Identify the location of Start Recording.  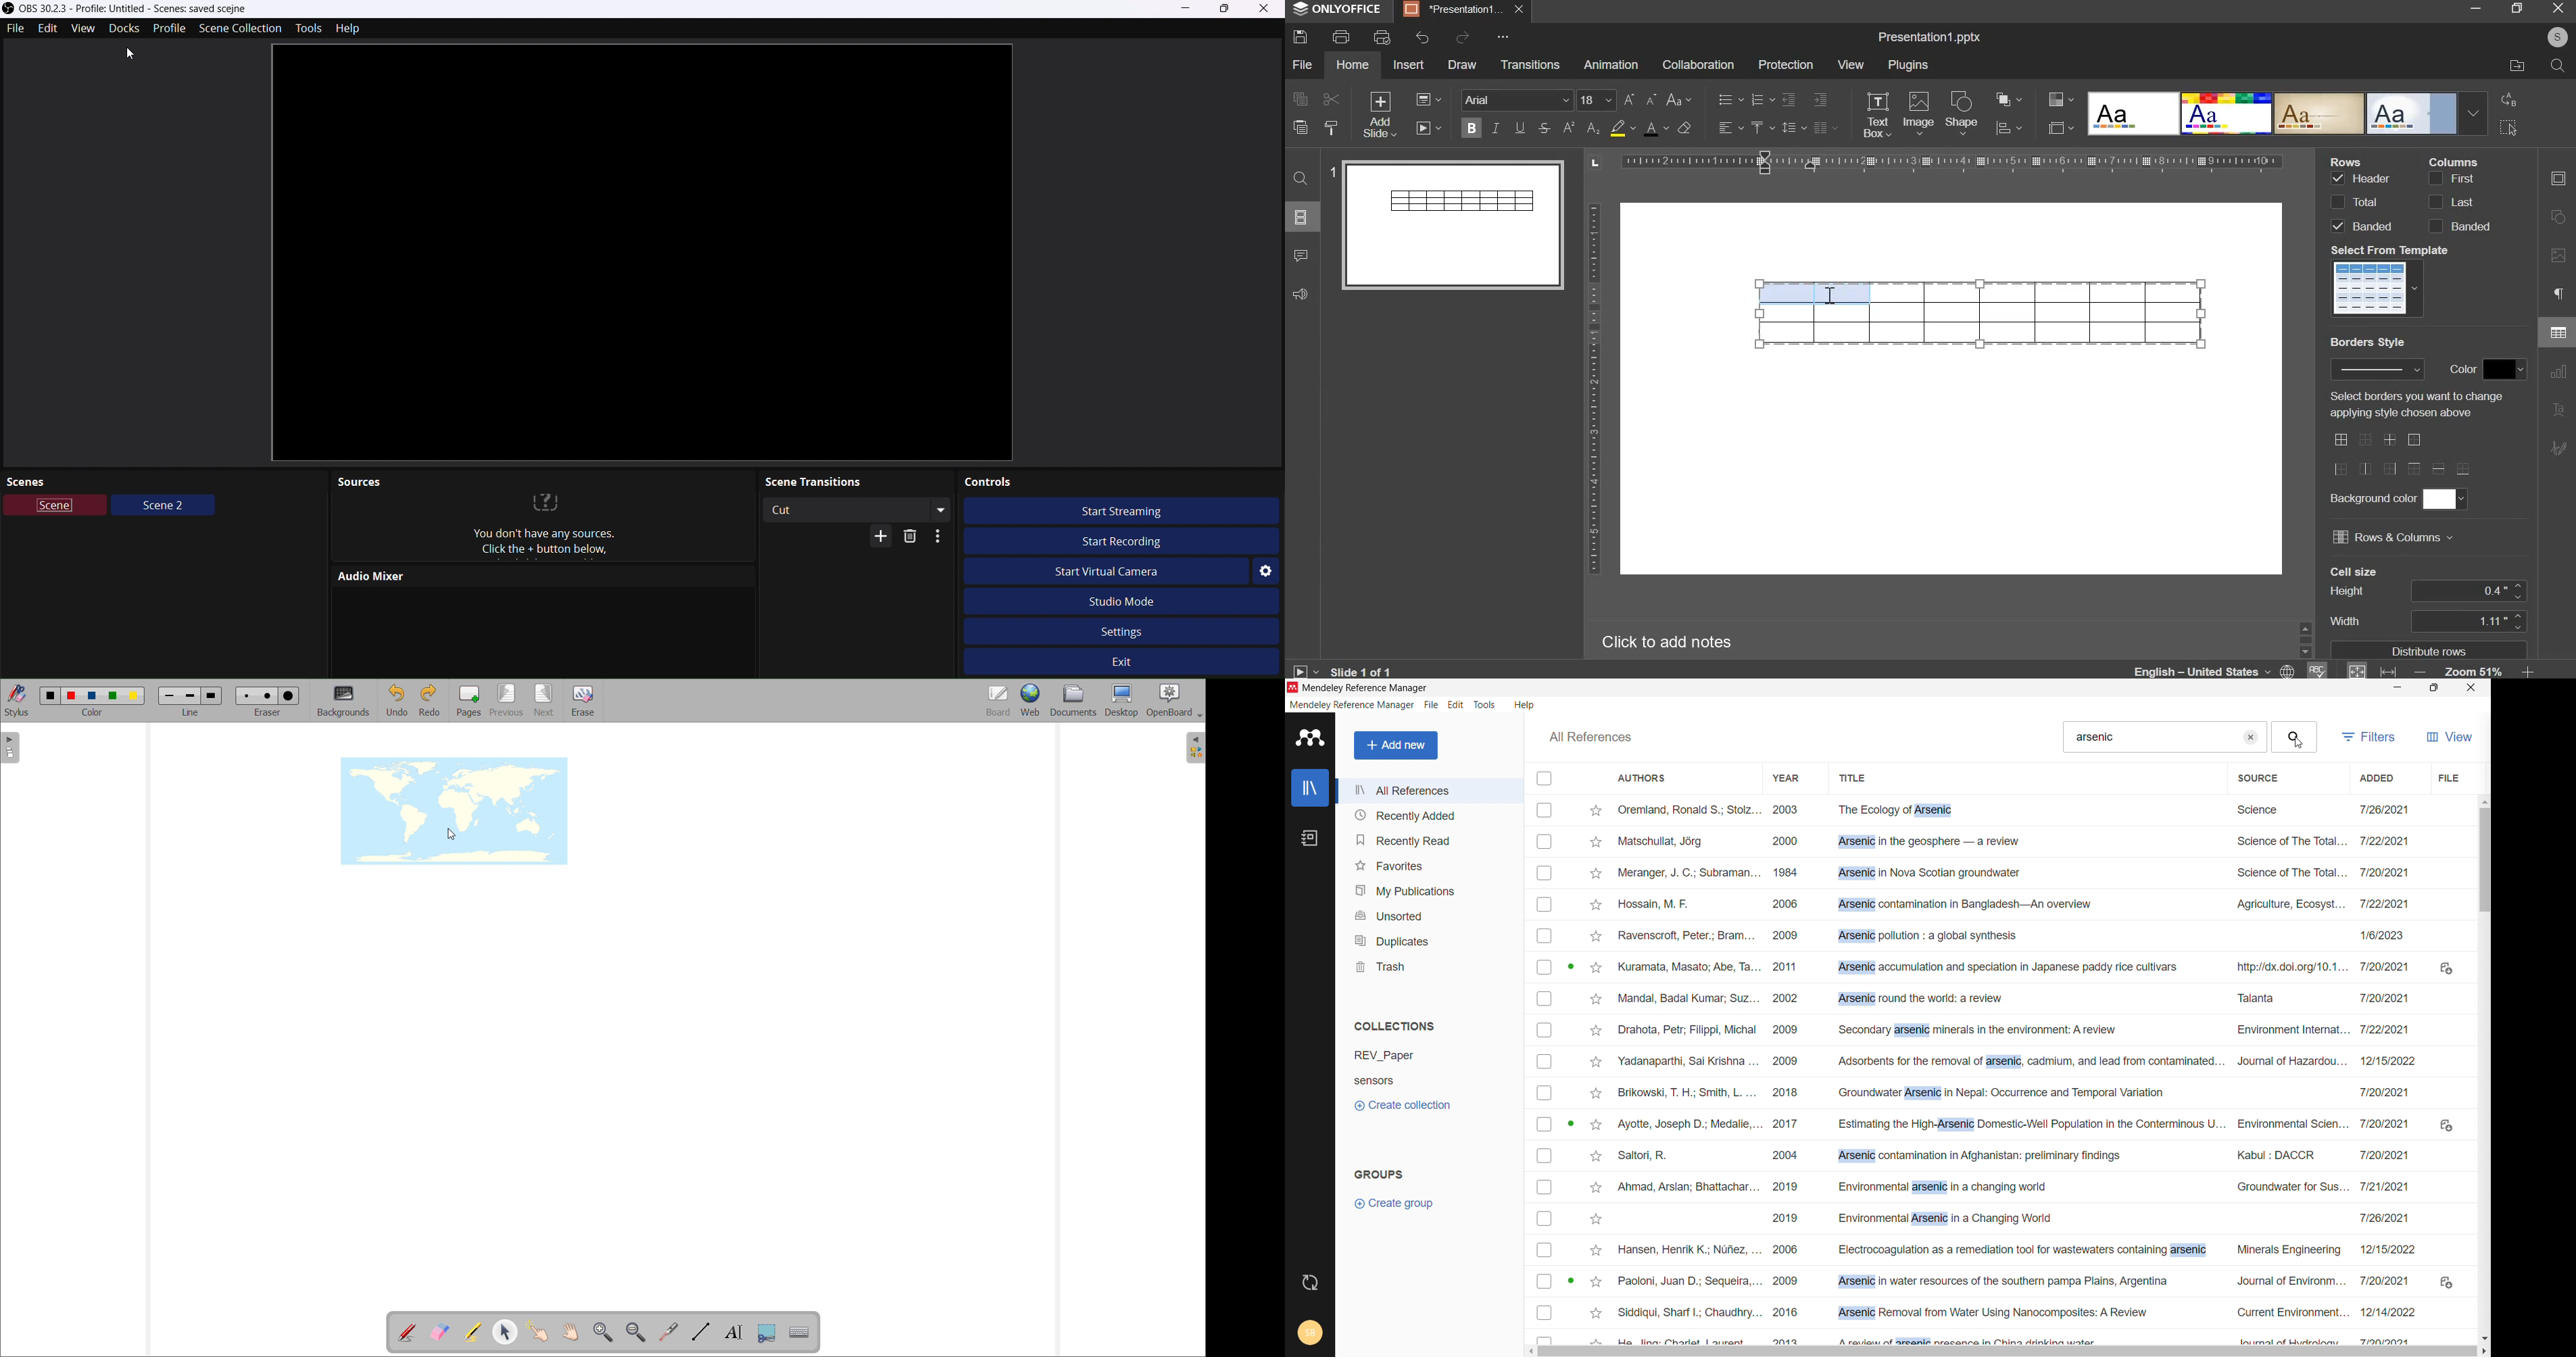
(1117, 539).